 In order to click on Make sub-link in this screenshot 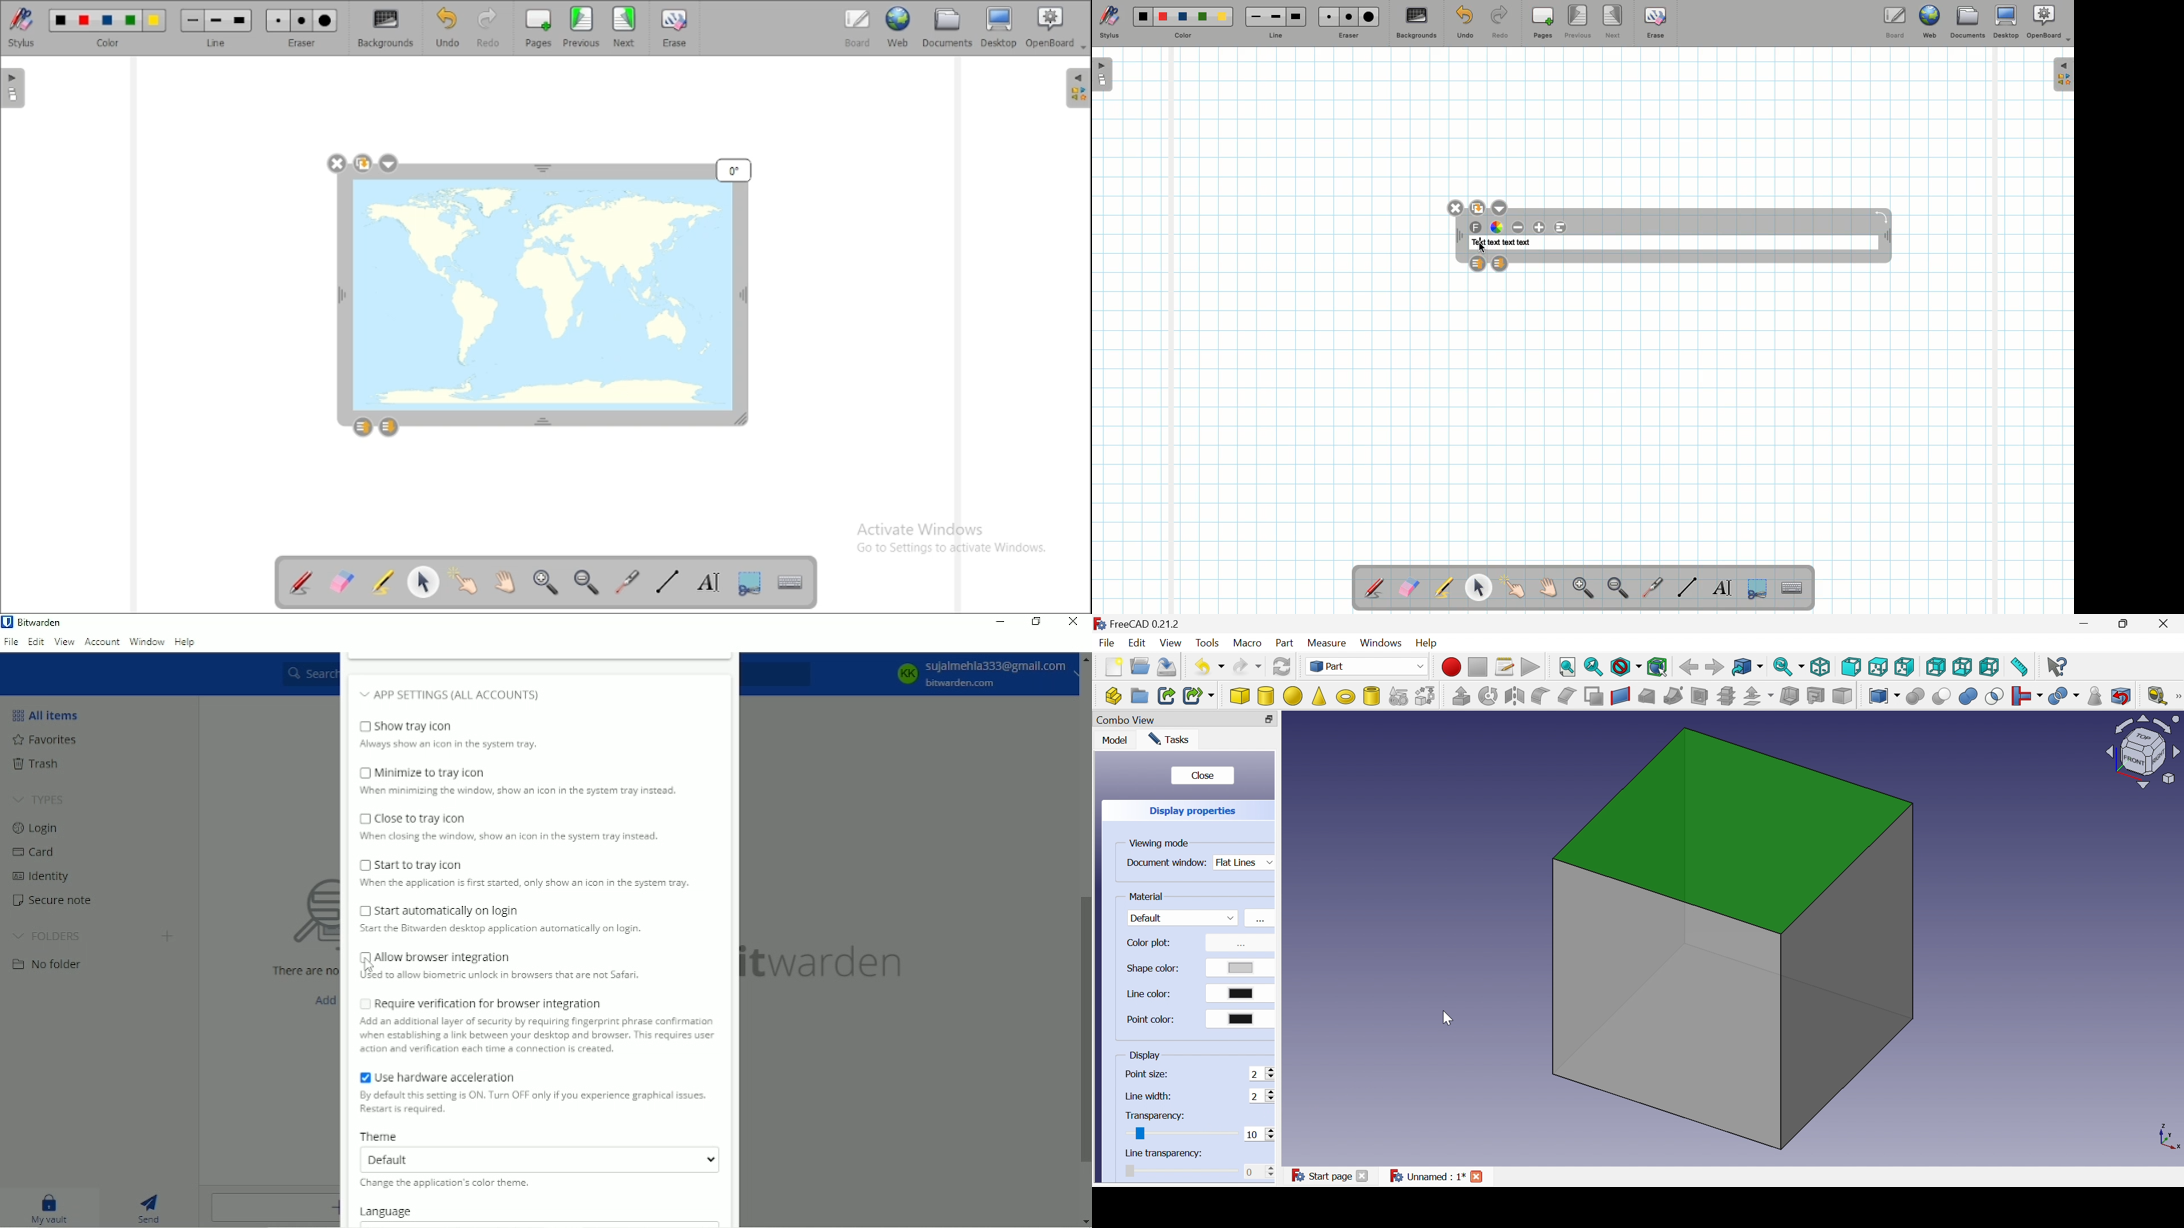, I will do `click(1200, 695)`.